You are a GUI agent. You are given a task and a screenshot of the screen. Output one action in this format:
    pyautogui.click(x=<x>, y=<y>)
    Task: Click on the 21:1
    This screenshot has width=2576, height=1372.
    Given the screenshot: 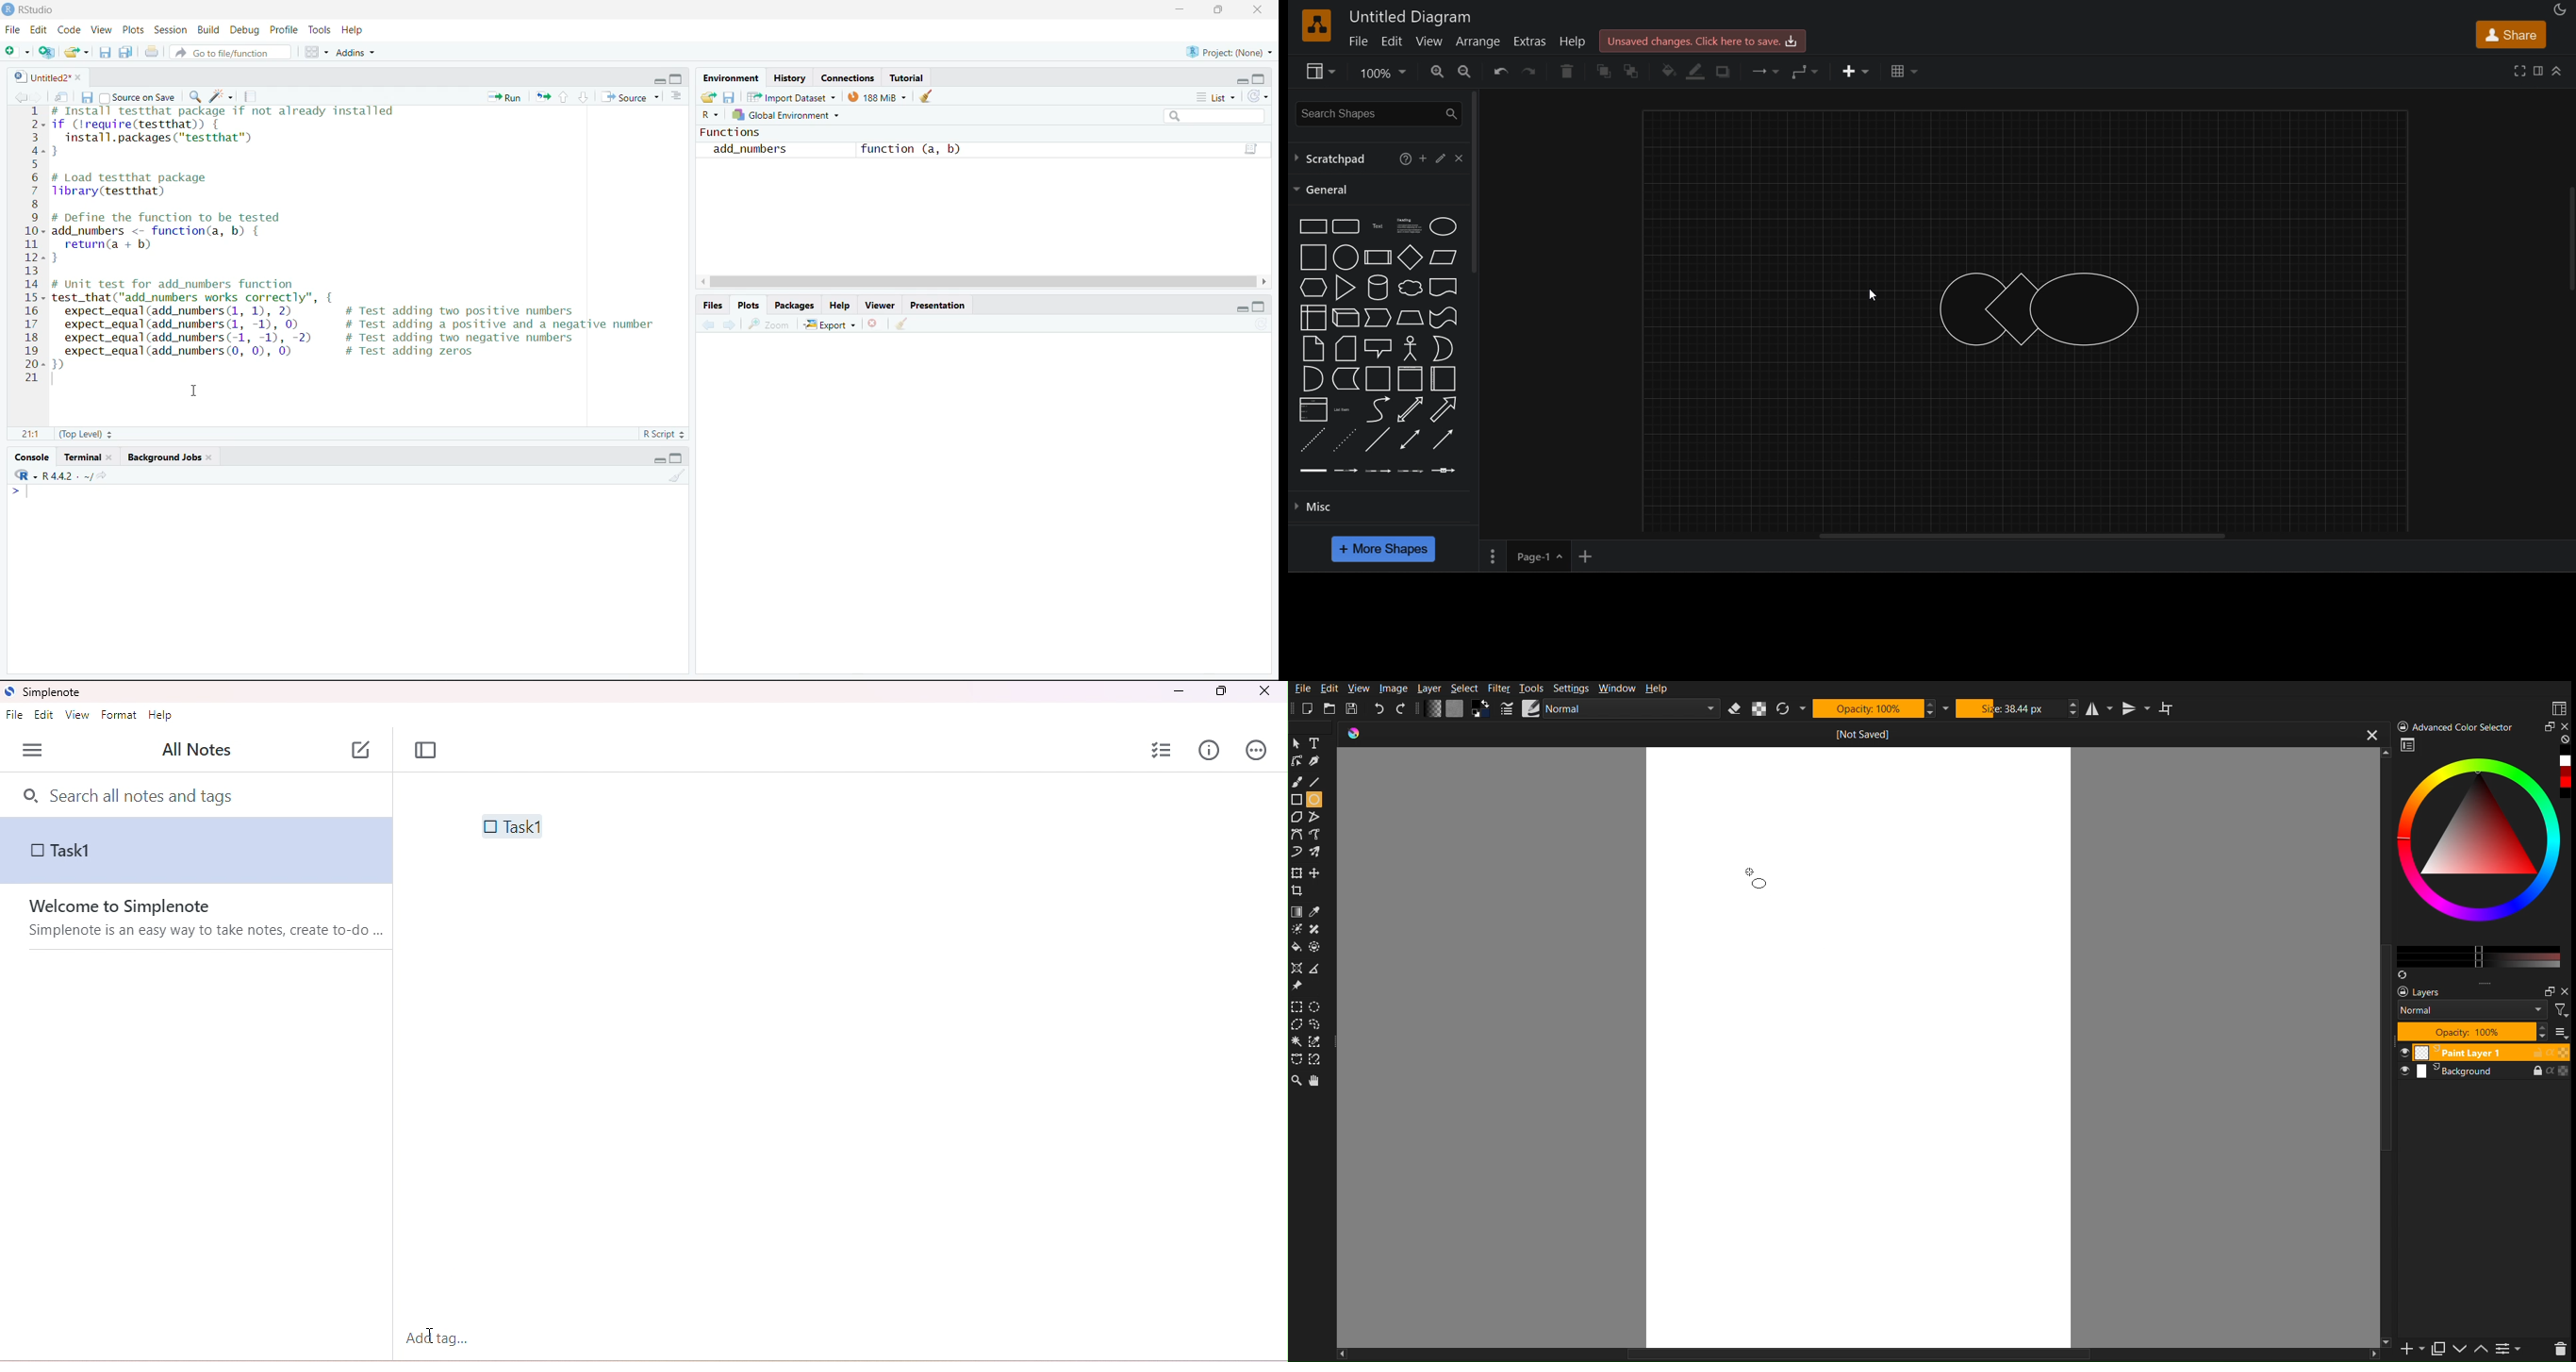 What is the action you would take?
    pyautogui.click(x=33, y=434)
    